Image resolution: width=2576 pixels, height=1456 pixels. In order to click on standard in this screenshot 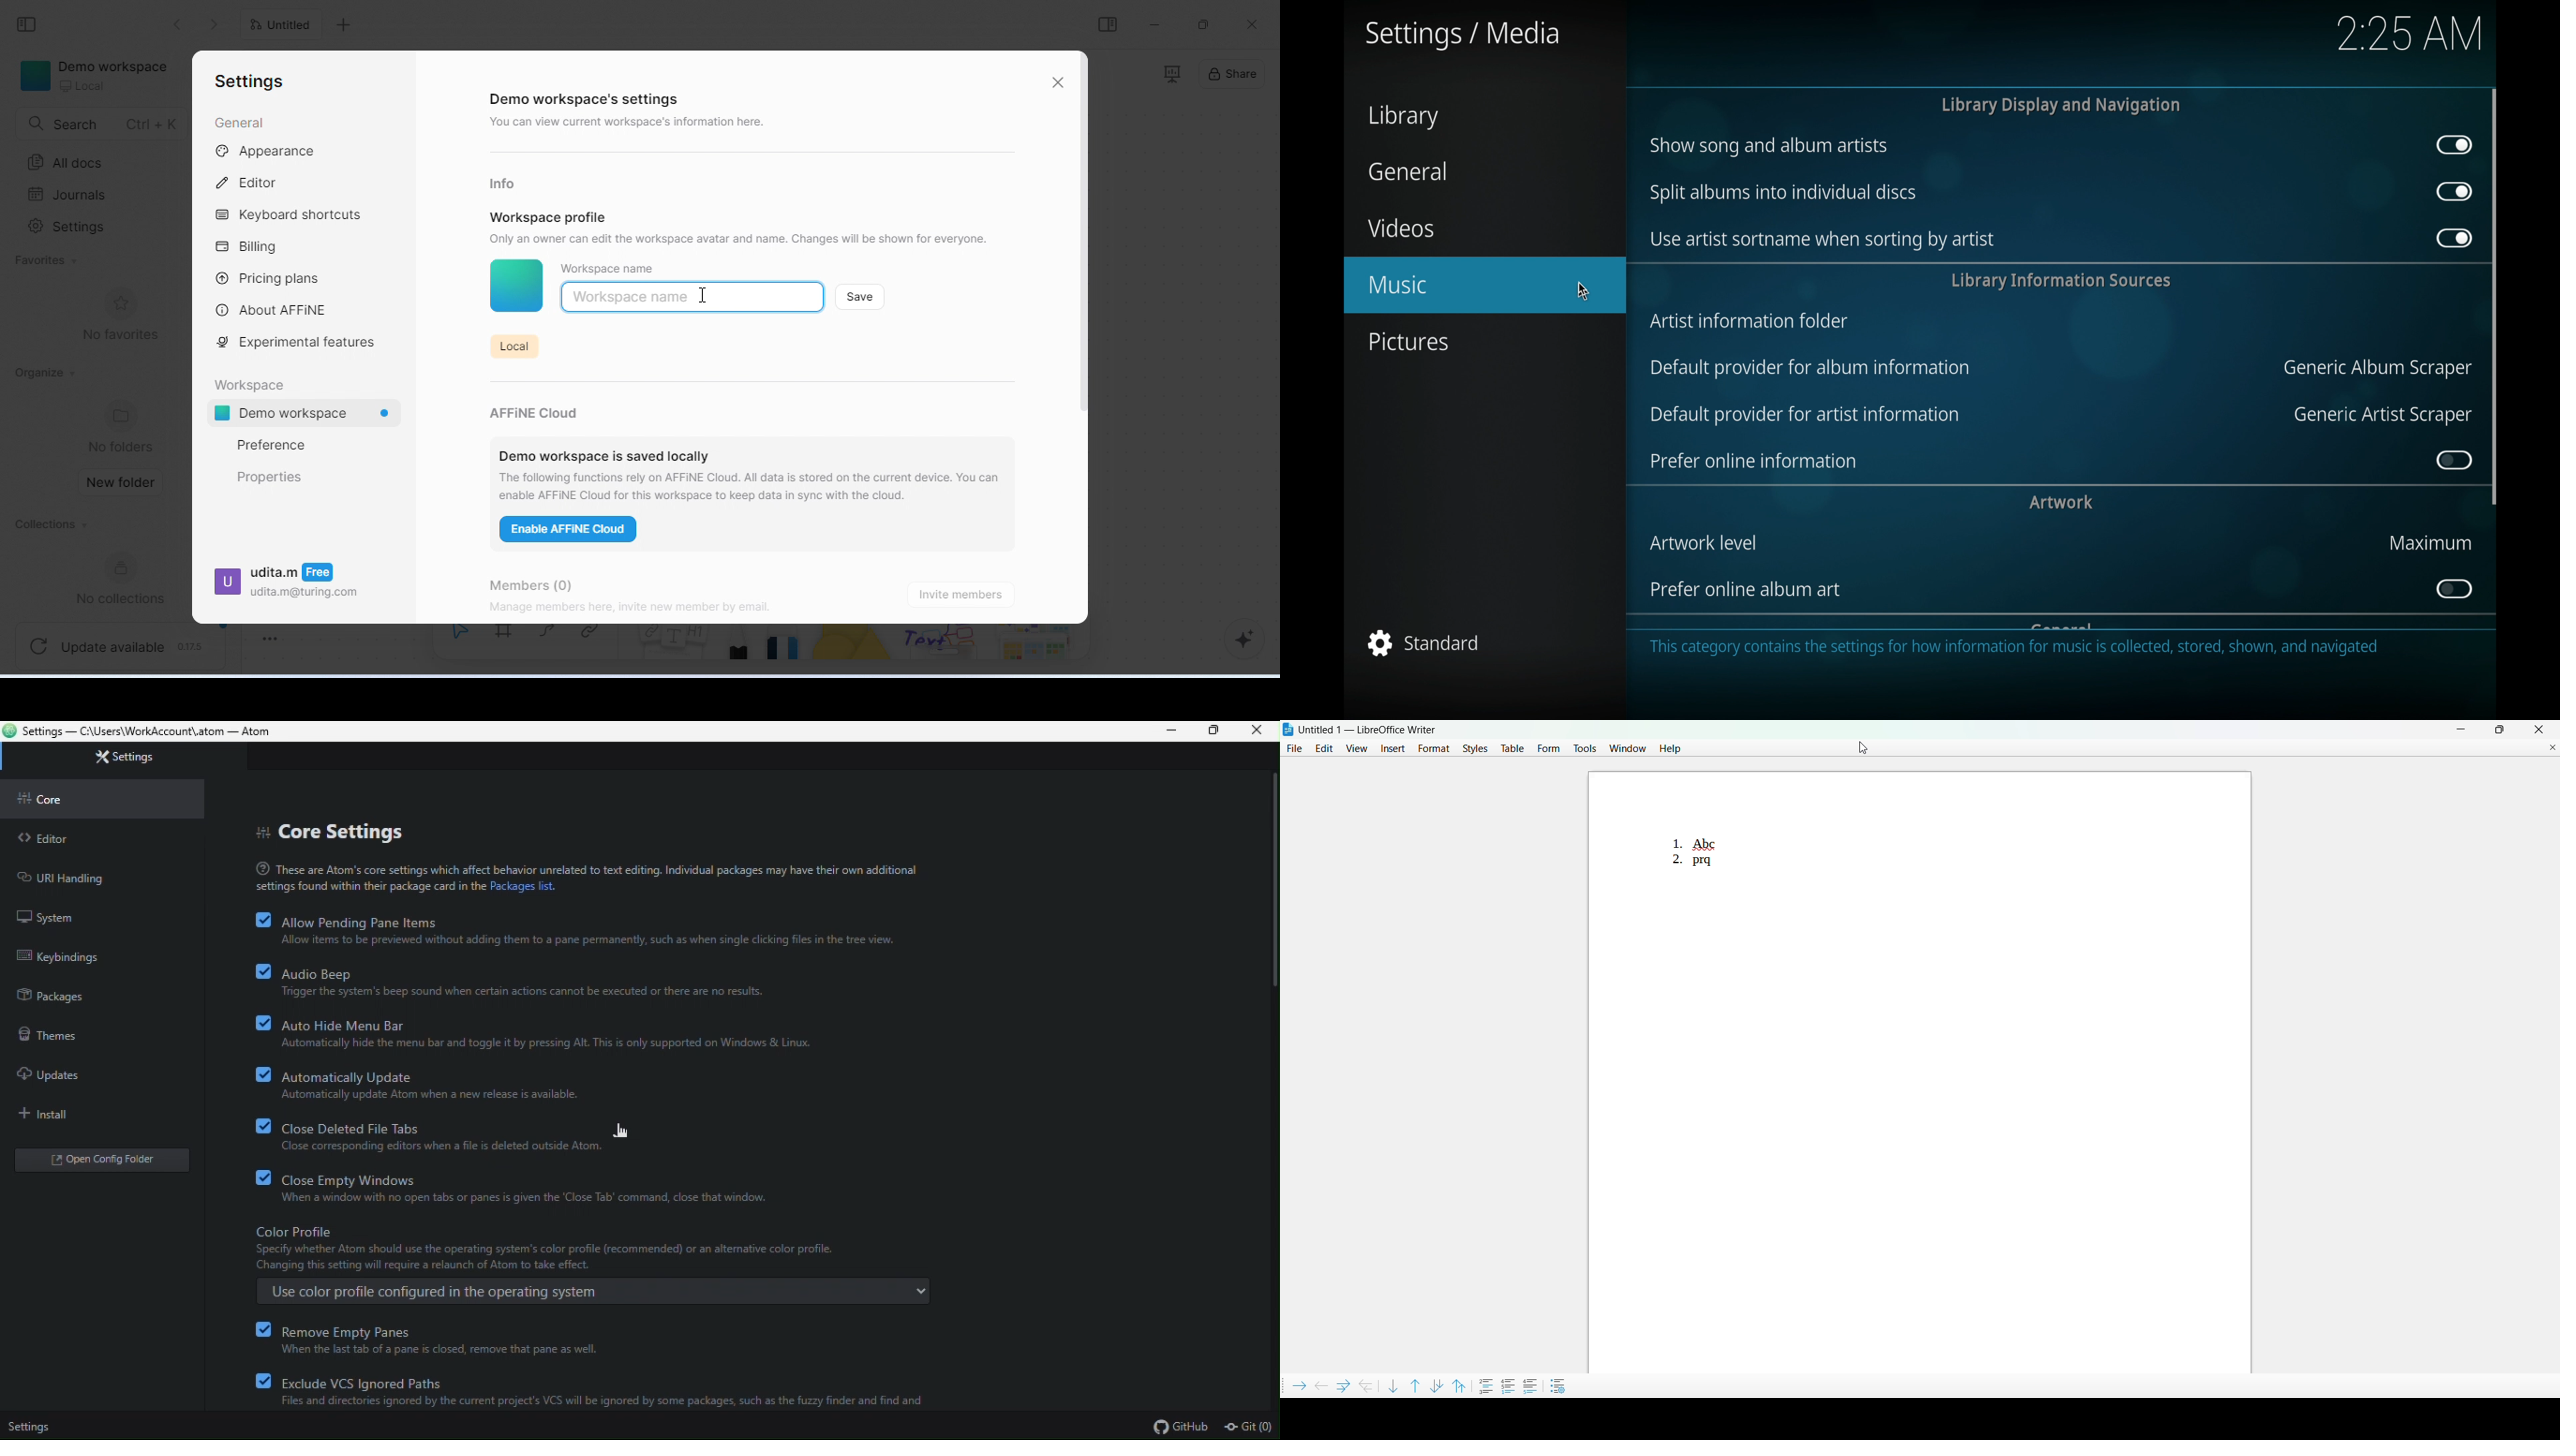, I will do `click(1427, 643)`.